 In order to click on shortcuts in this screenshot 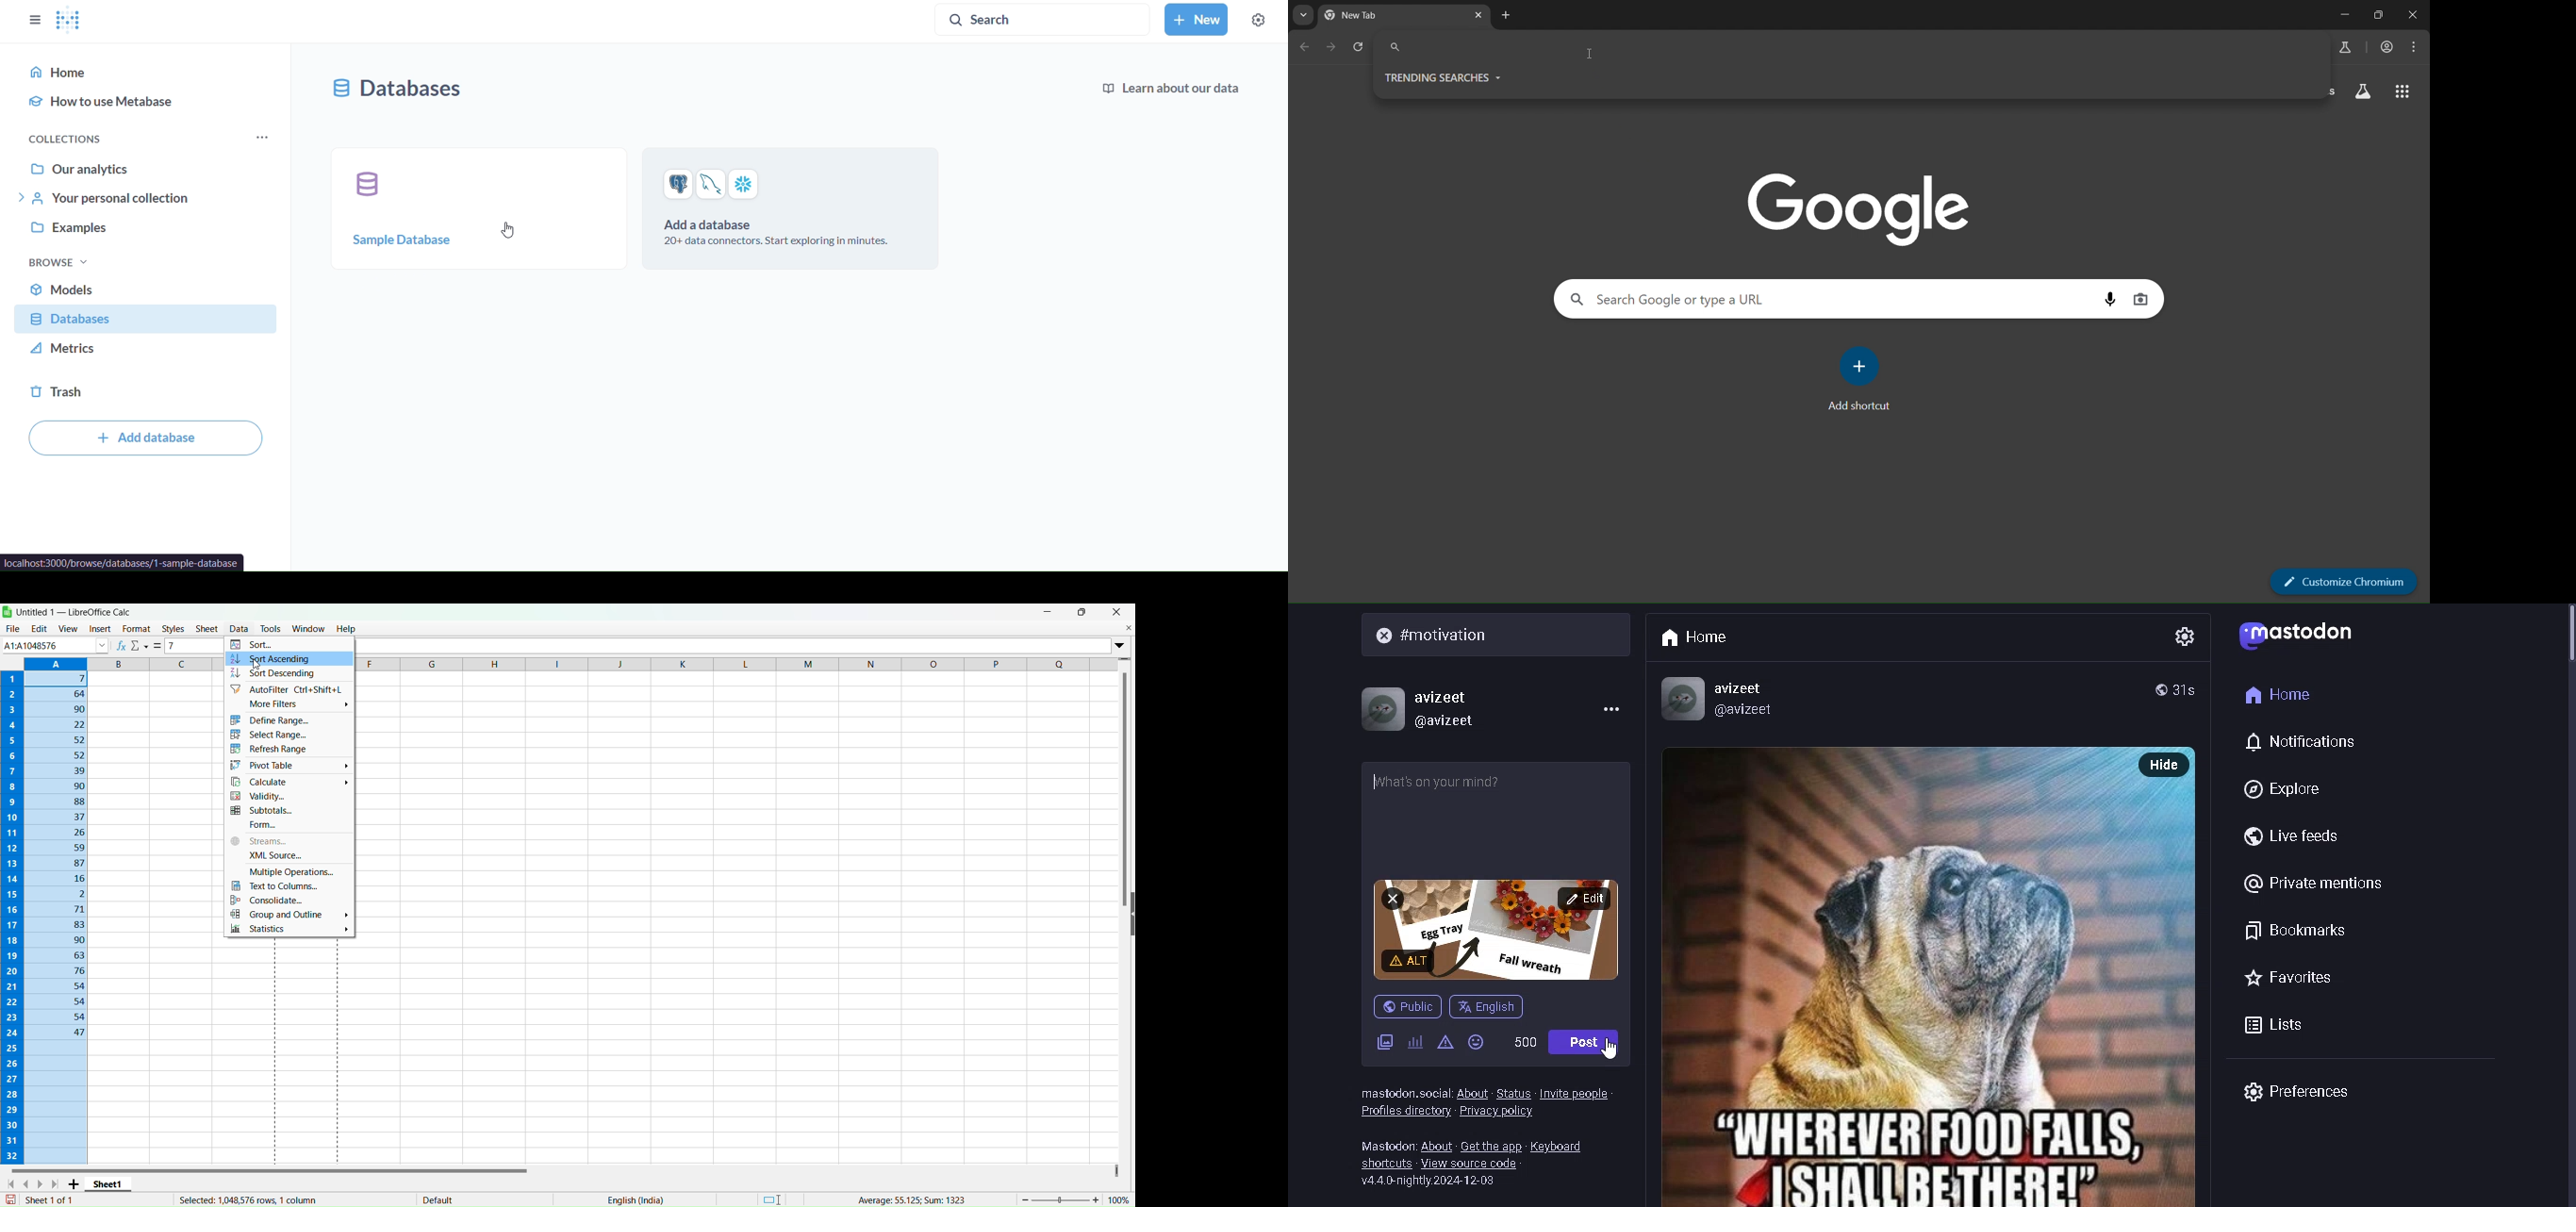, I will do `click(1385, 1165)`.